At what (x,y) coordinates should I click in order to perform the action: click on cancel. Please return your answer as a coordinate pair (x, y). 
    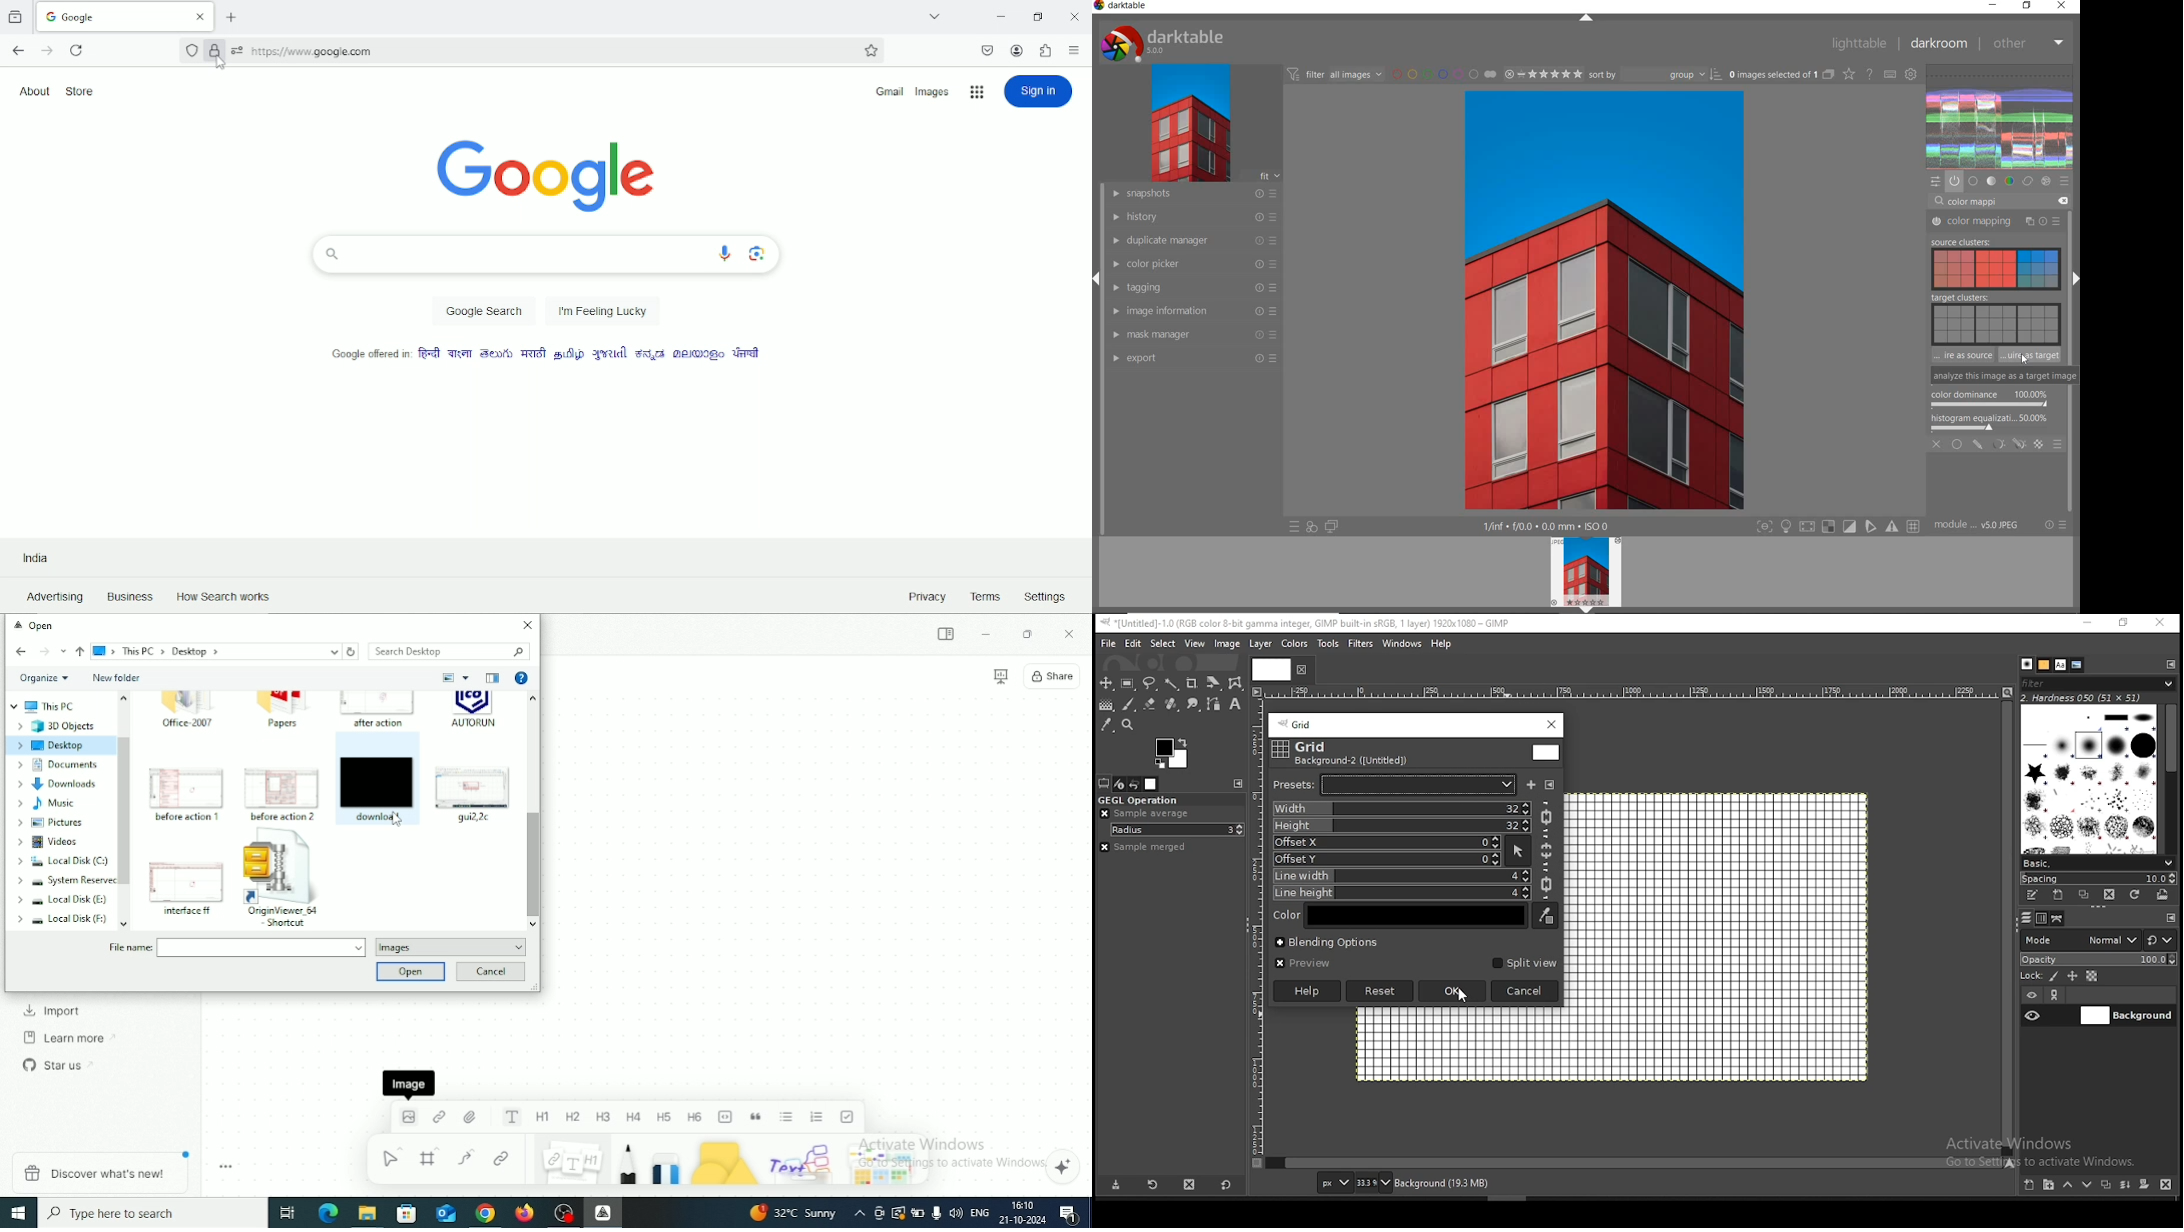
    Looking at the image, I should click on (1525, 991).